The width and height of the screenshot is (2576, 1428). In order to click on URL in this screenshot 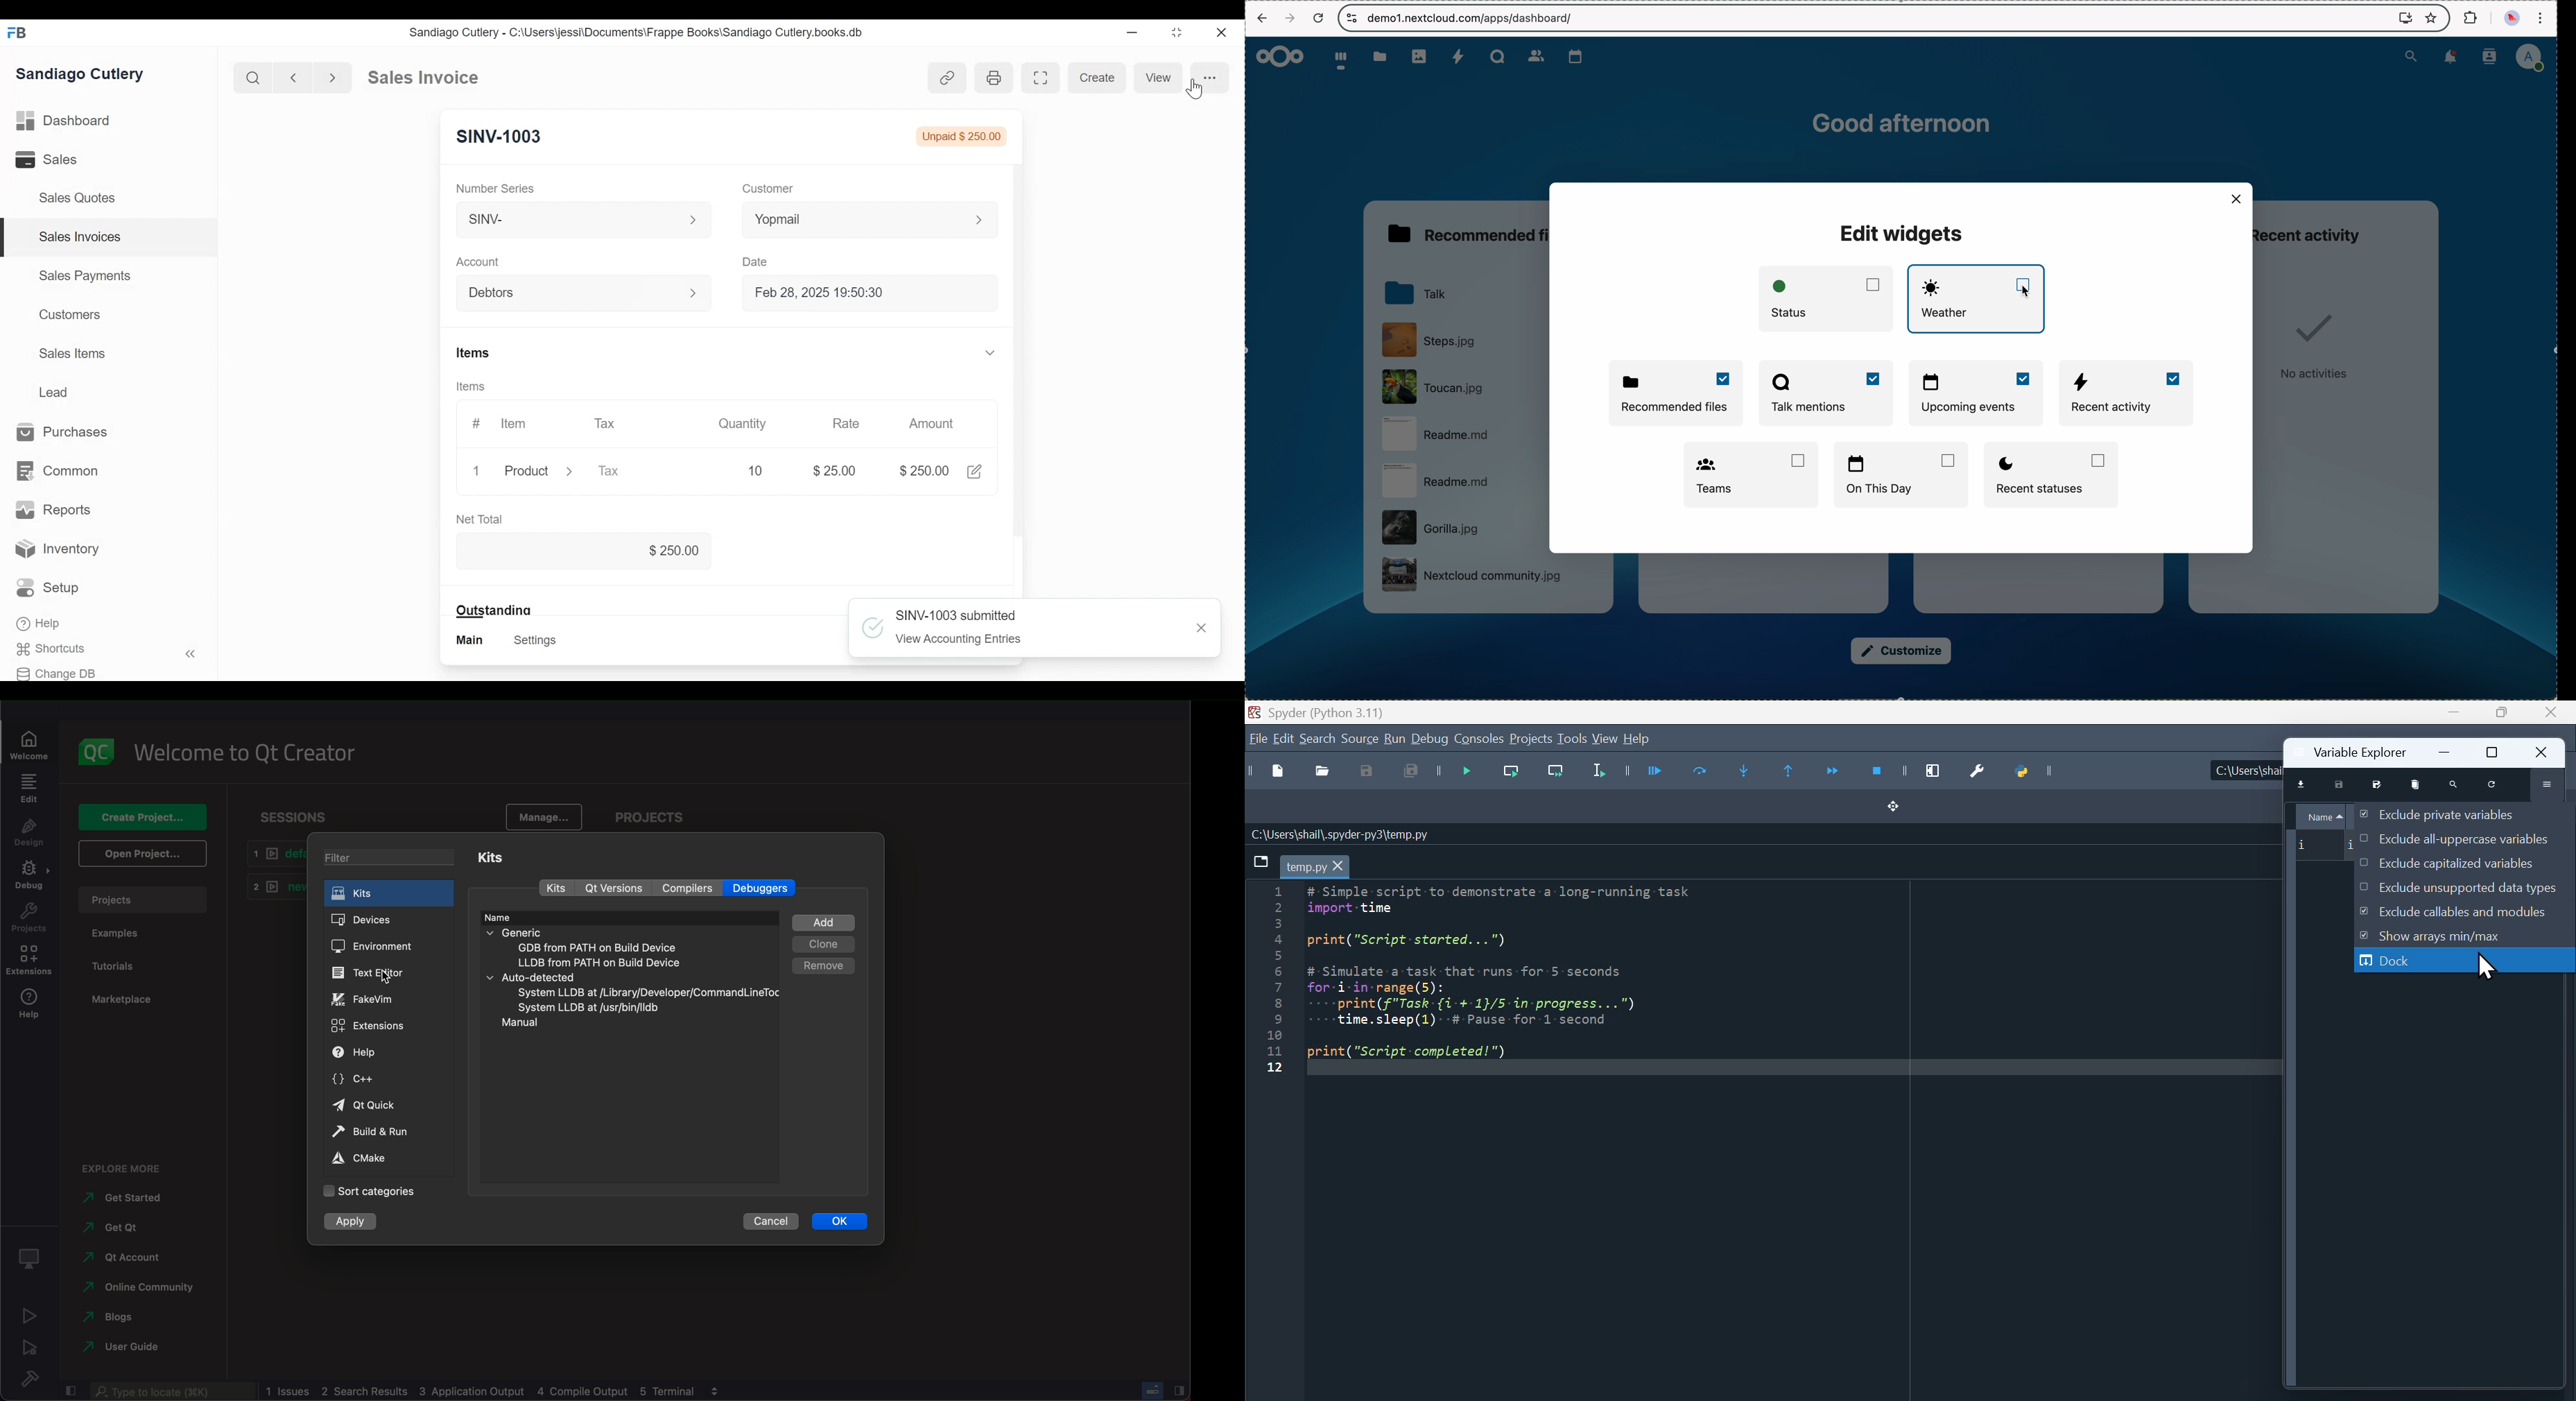, I will do `click(1473, 18)`.